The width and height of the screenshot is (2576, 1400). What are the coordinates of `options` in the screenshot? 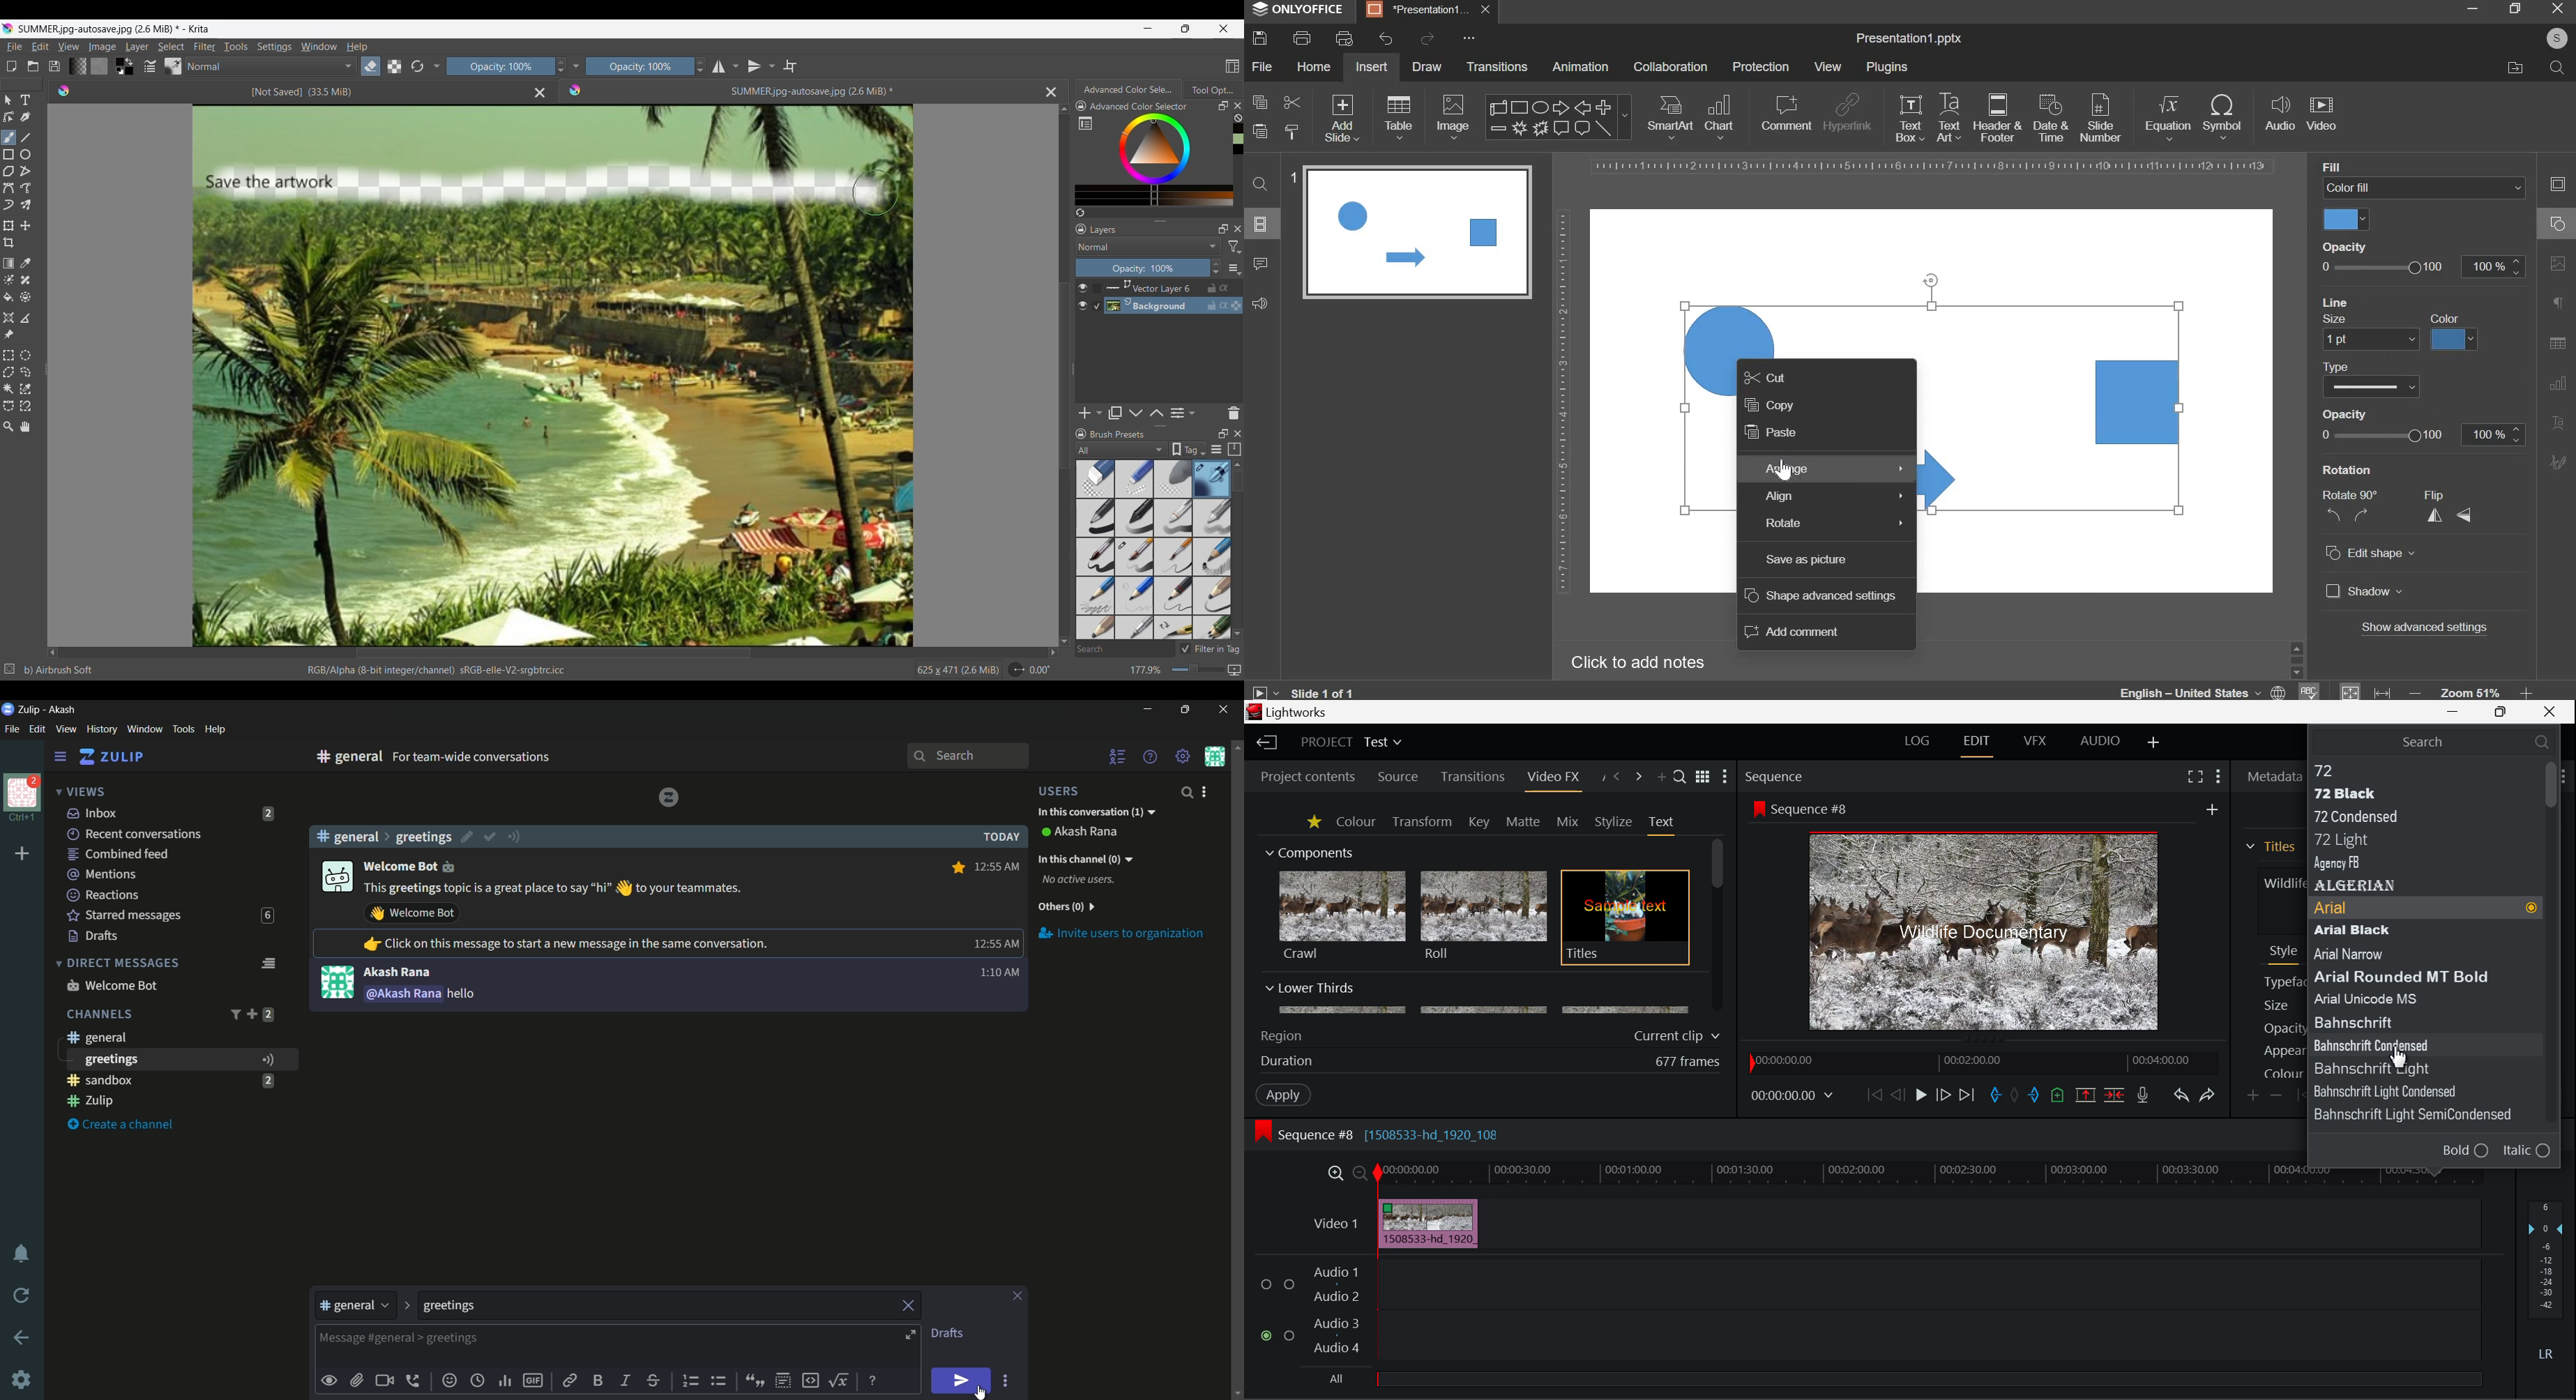 It's located at (1469, 40).